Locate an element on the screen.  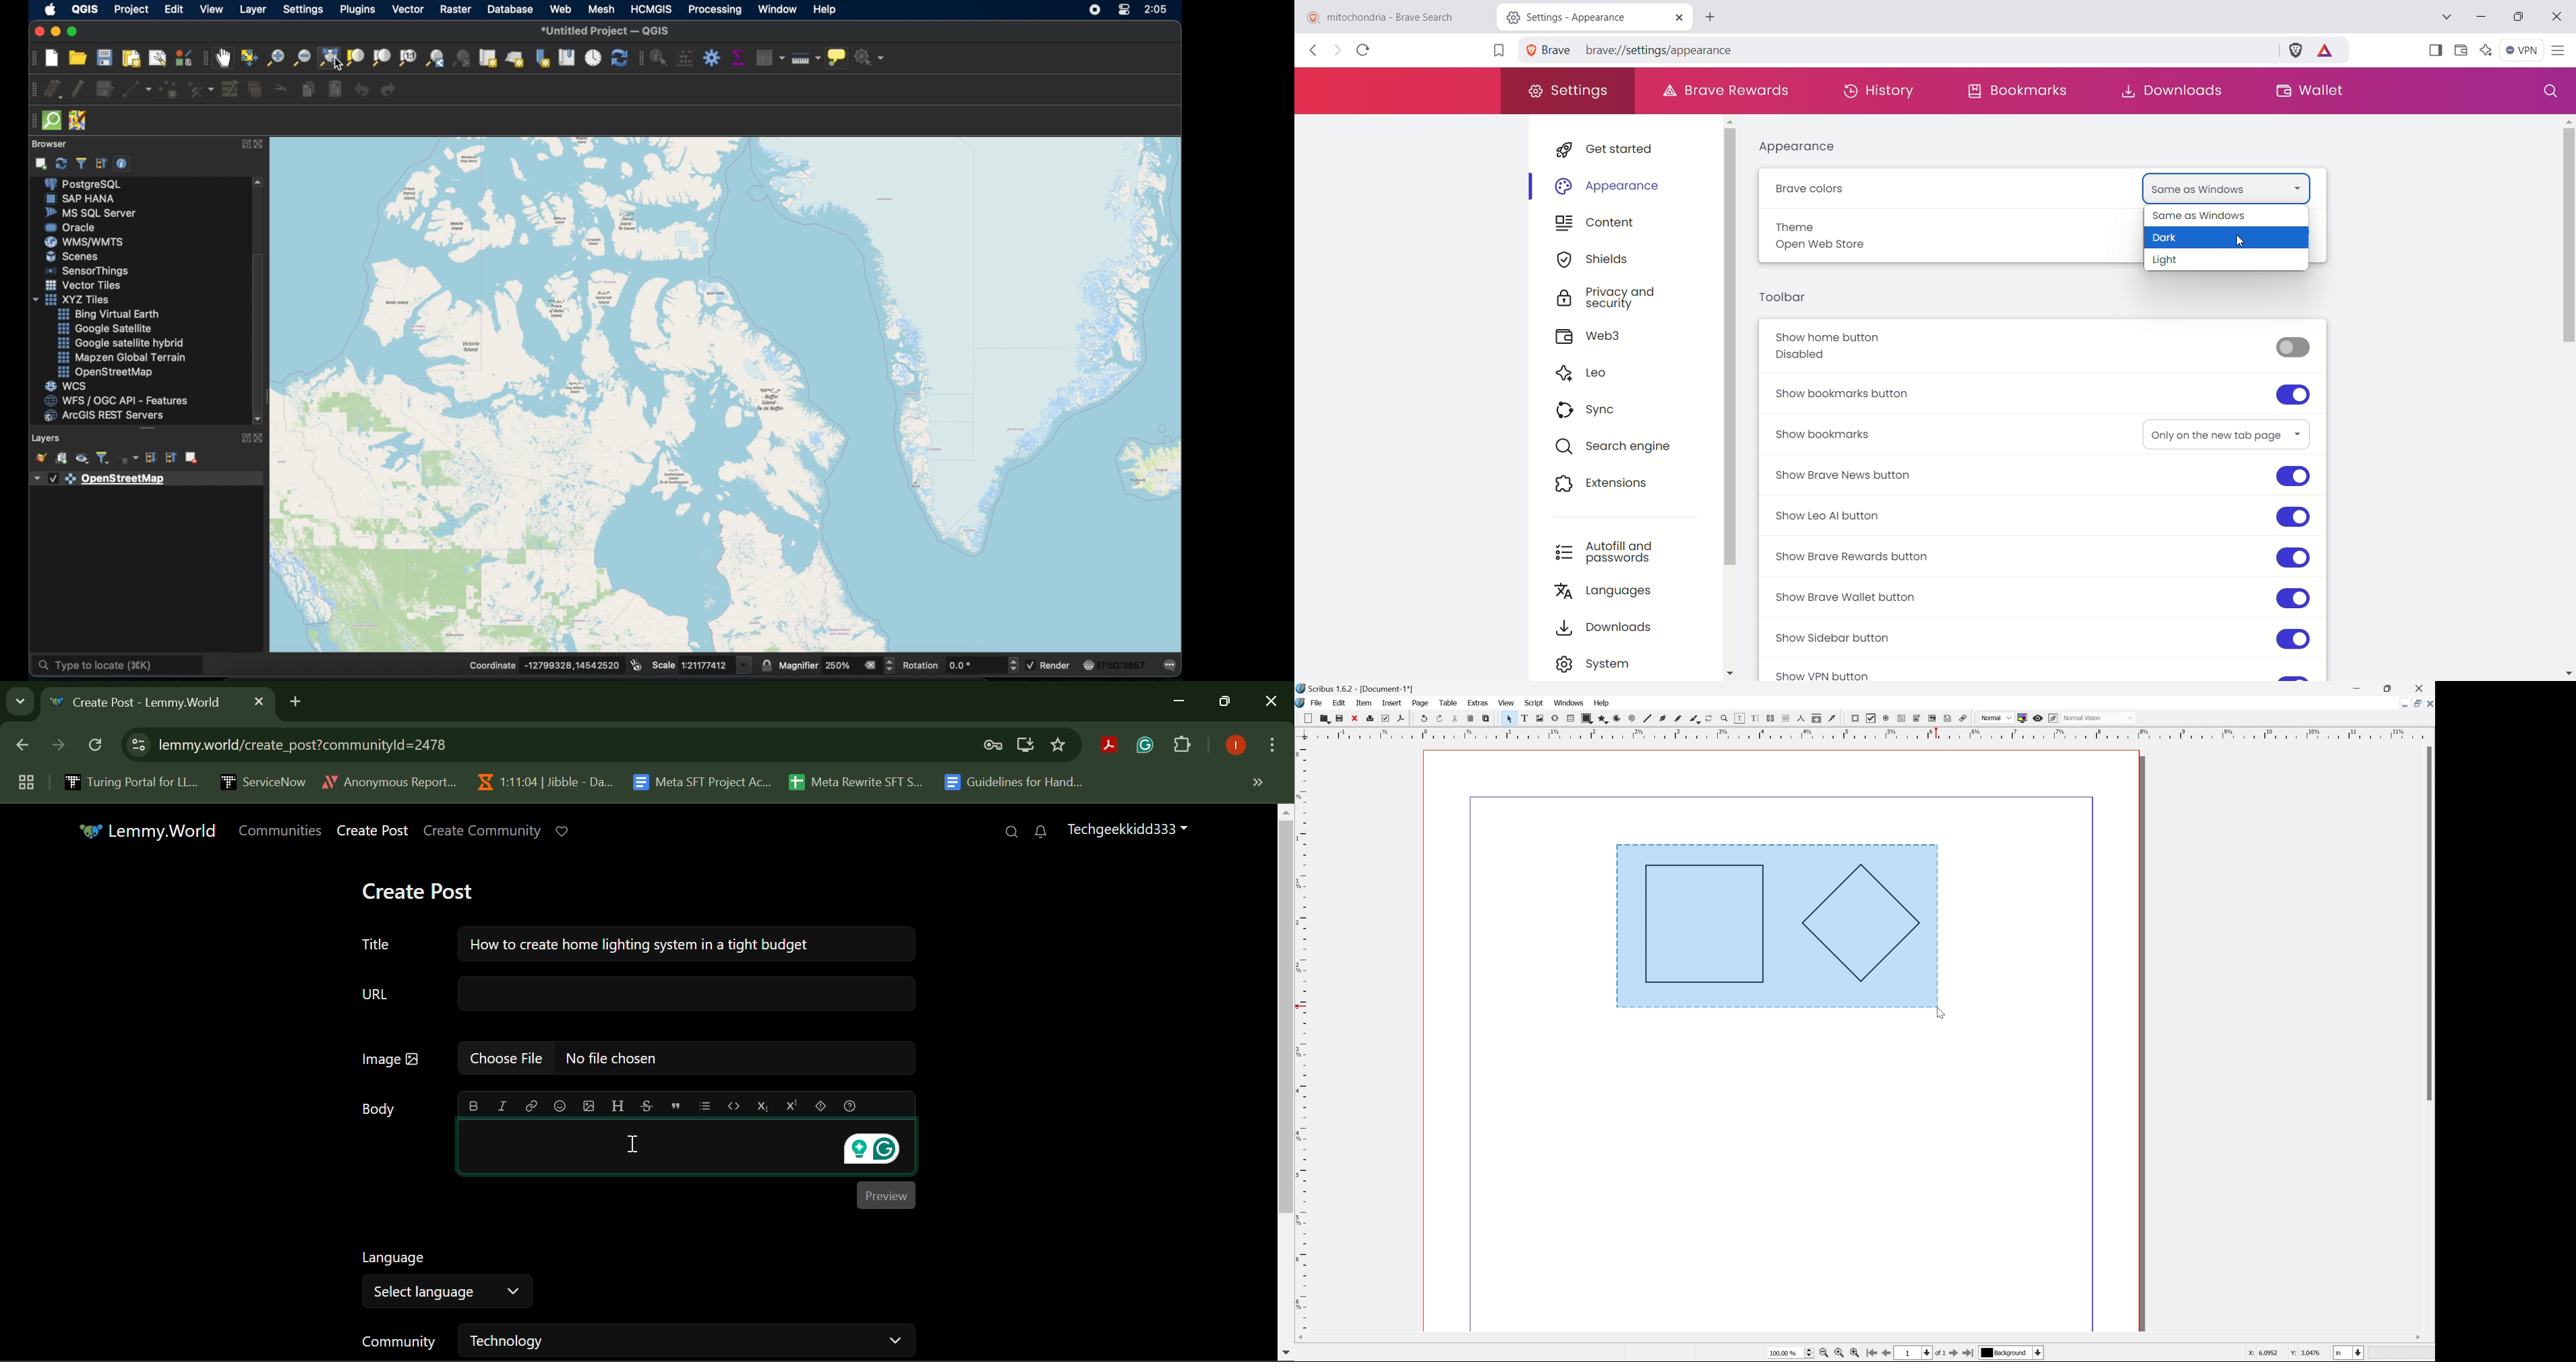
help is located at coordinates (1603, 703).